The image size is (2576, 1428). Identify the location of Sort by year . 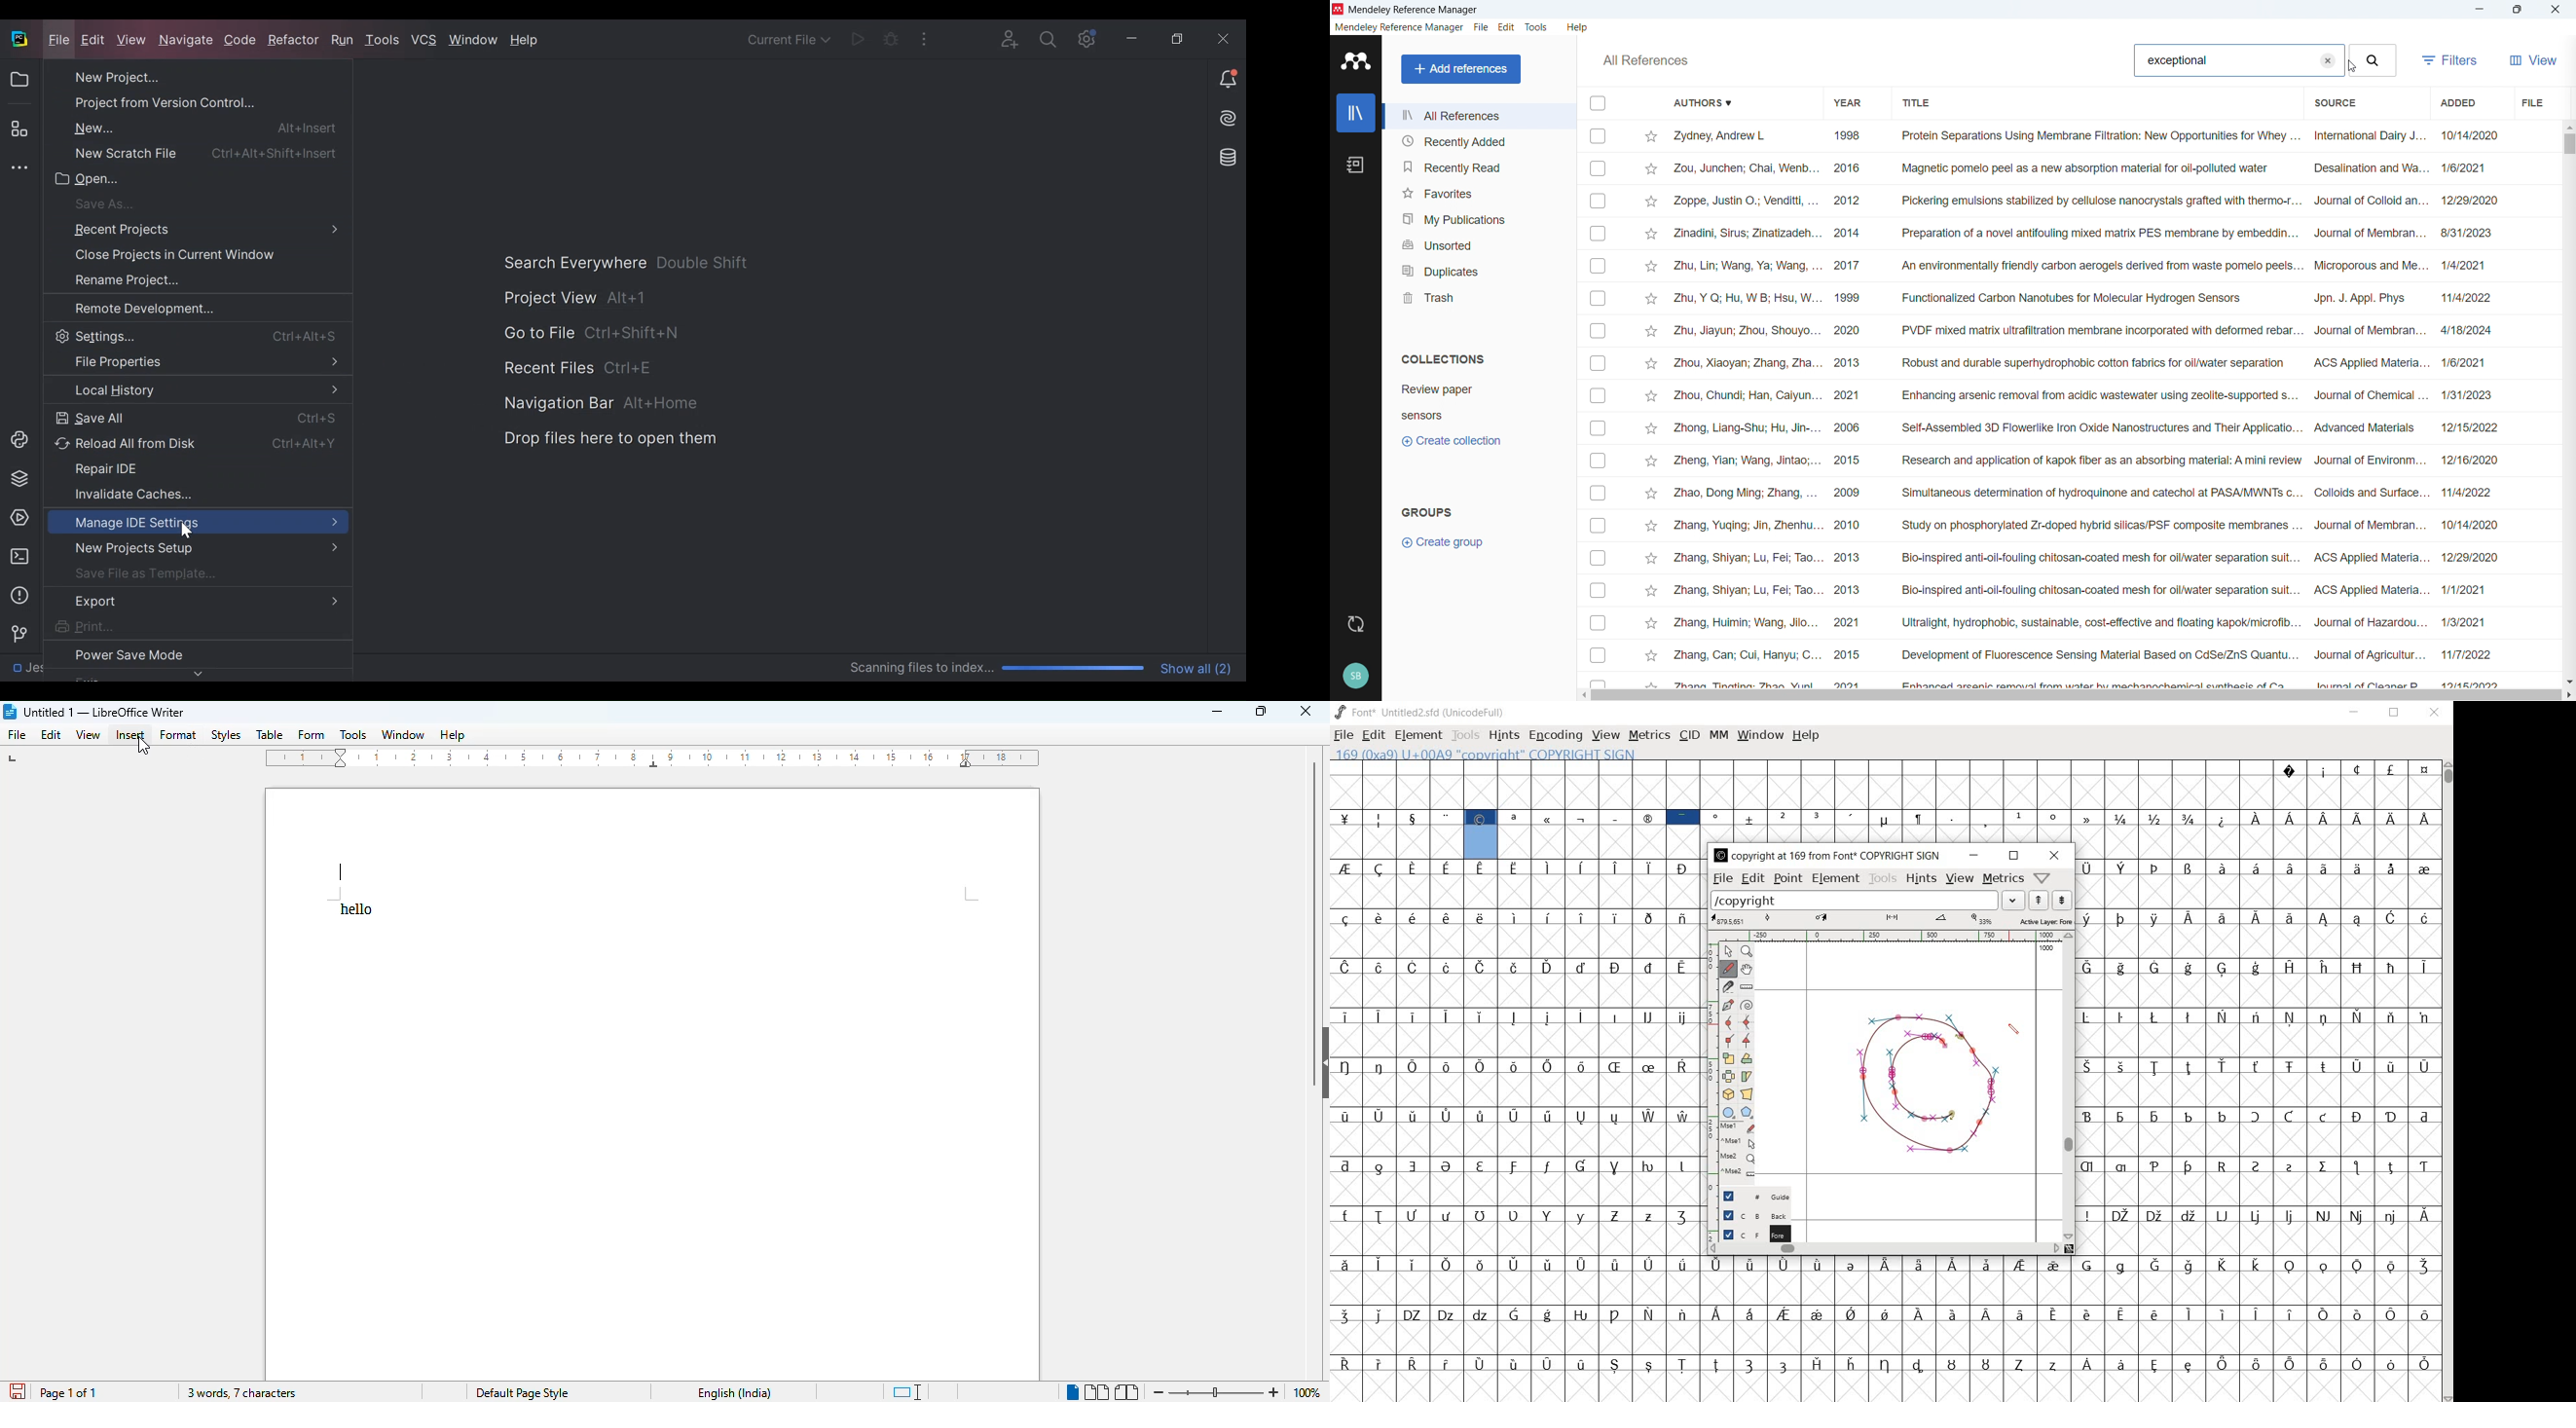
(1847, 103).